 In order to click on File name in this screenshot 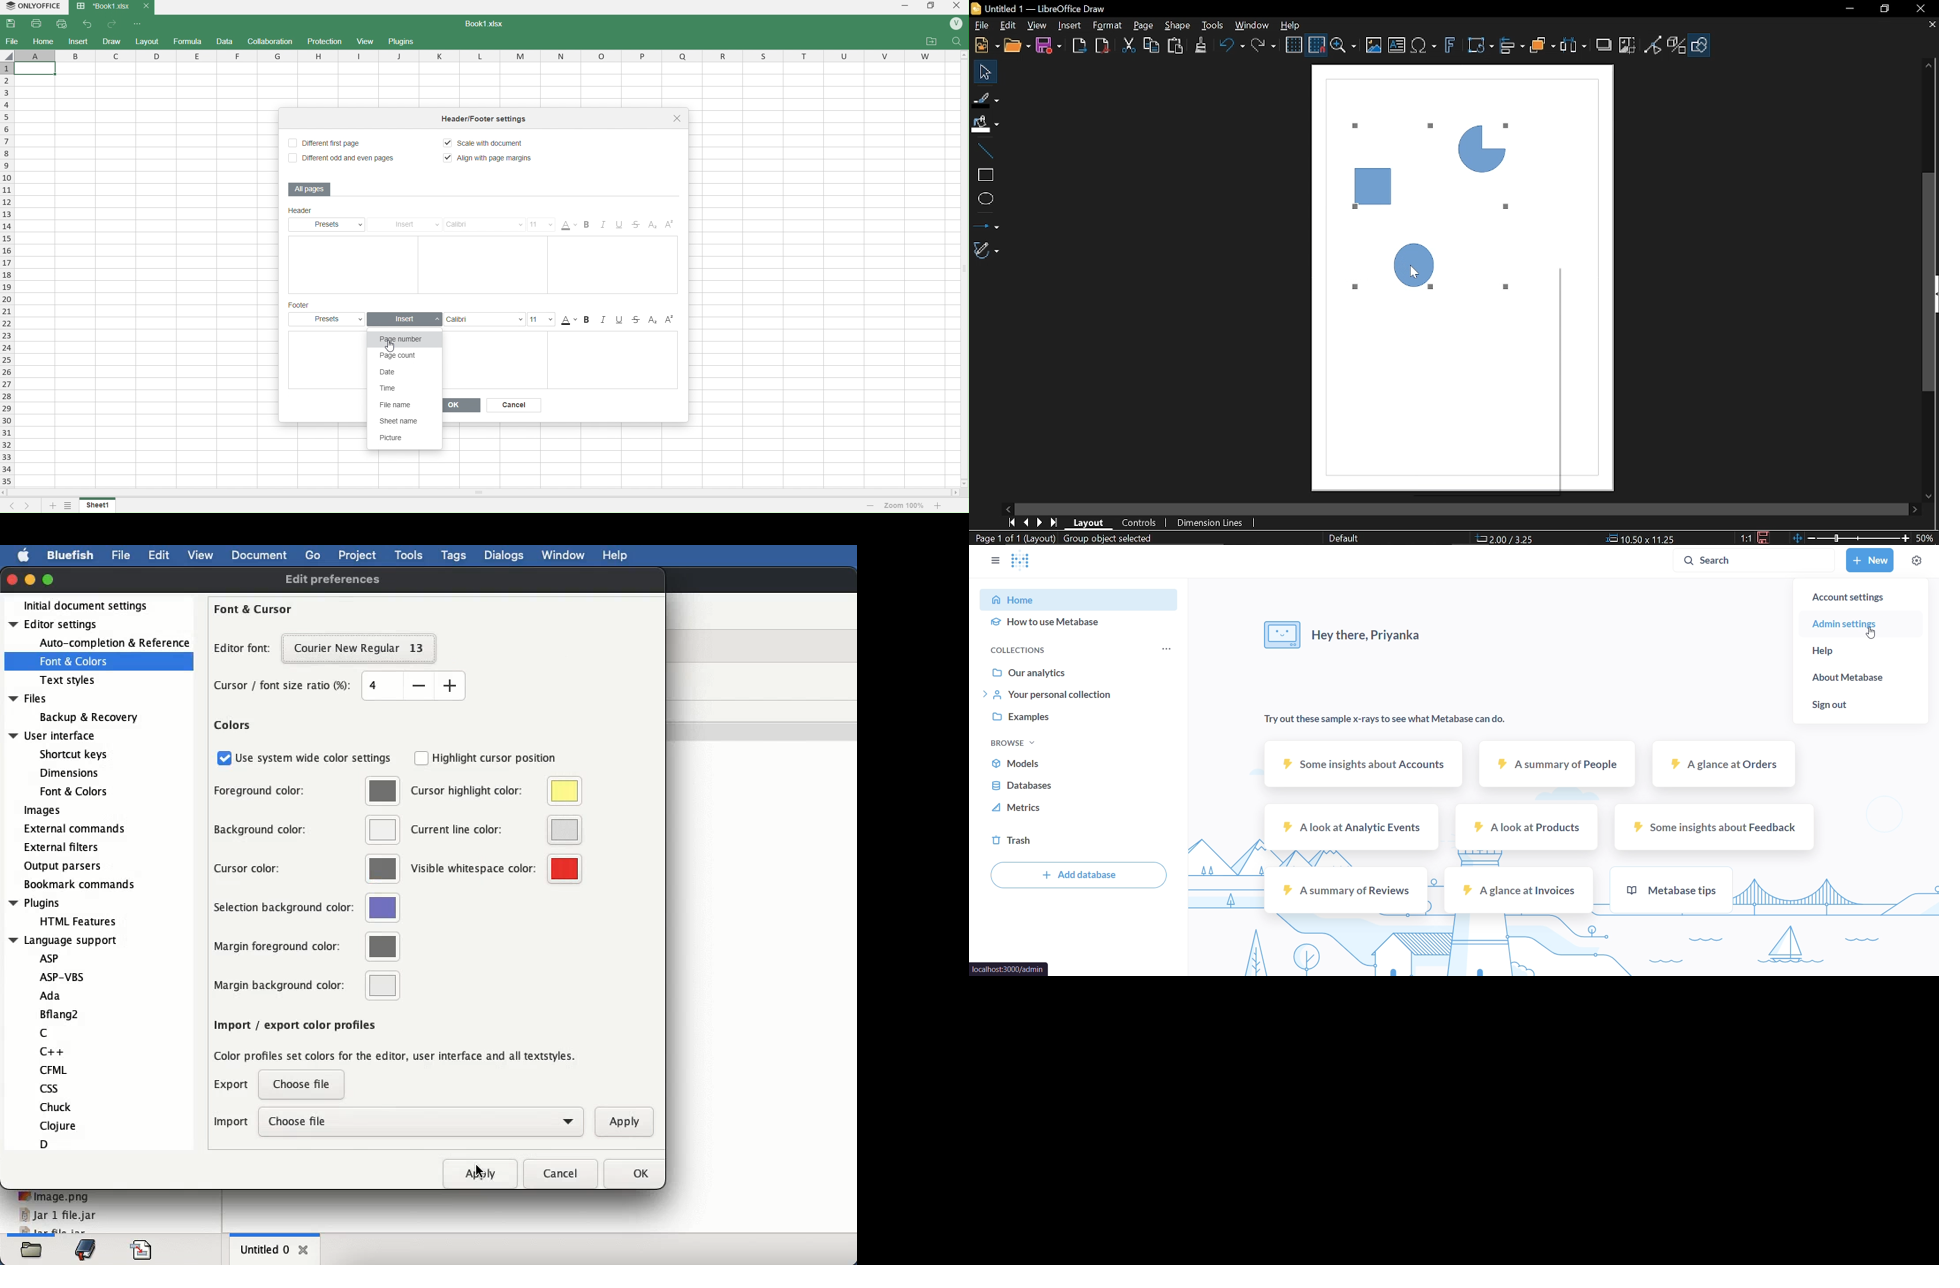, I will do `click(404, 406)`.